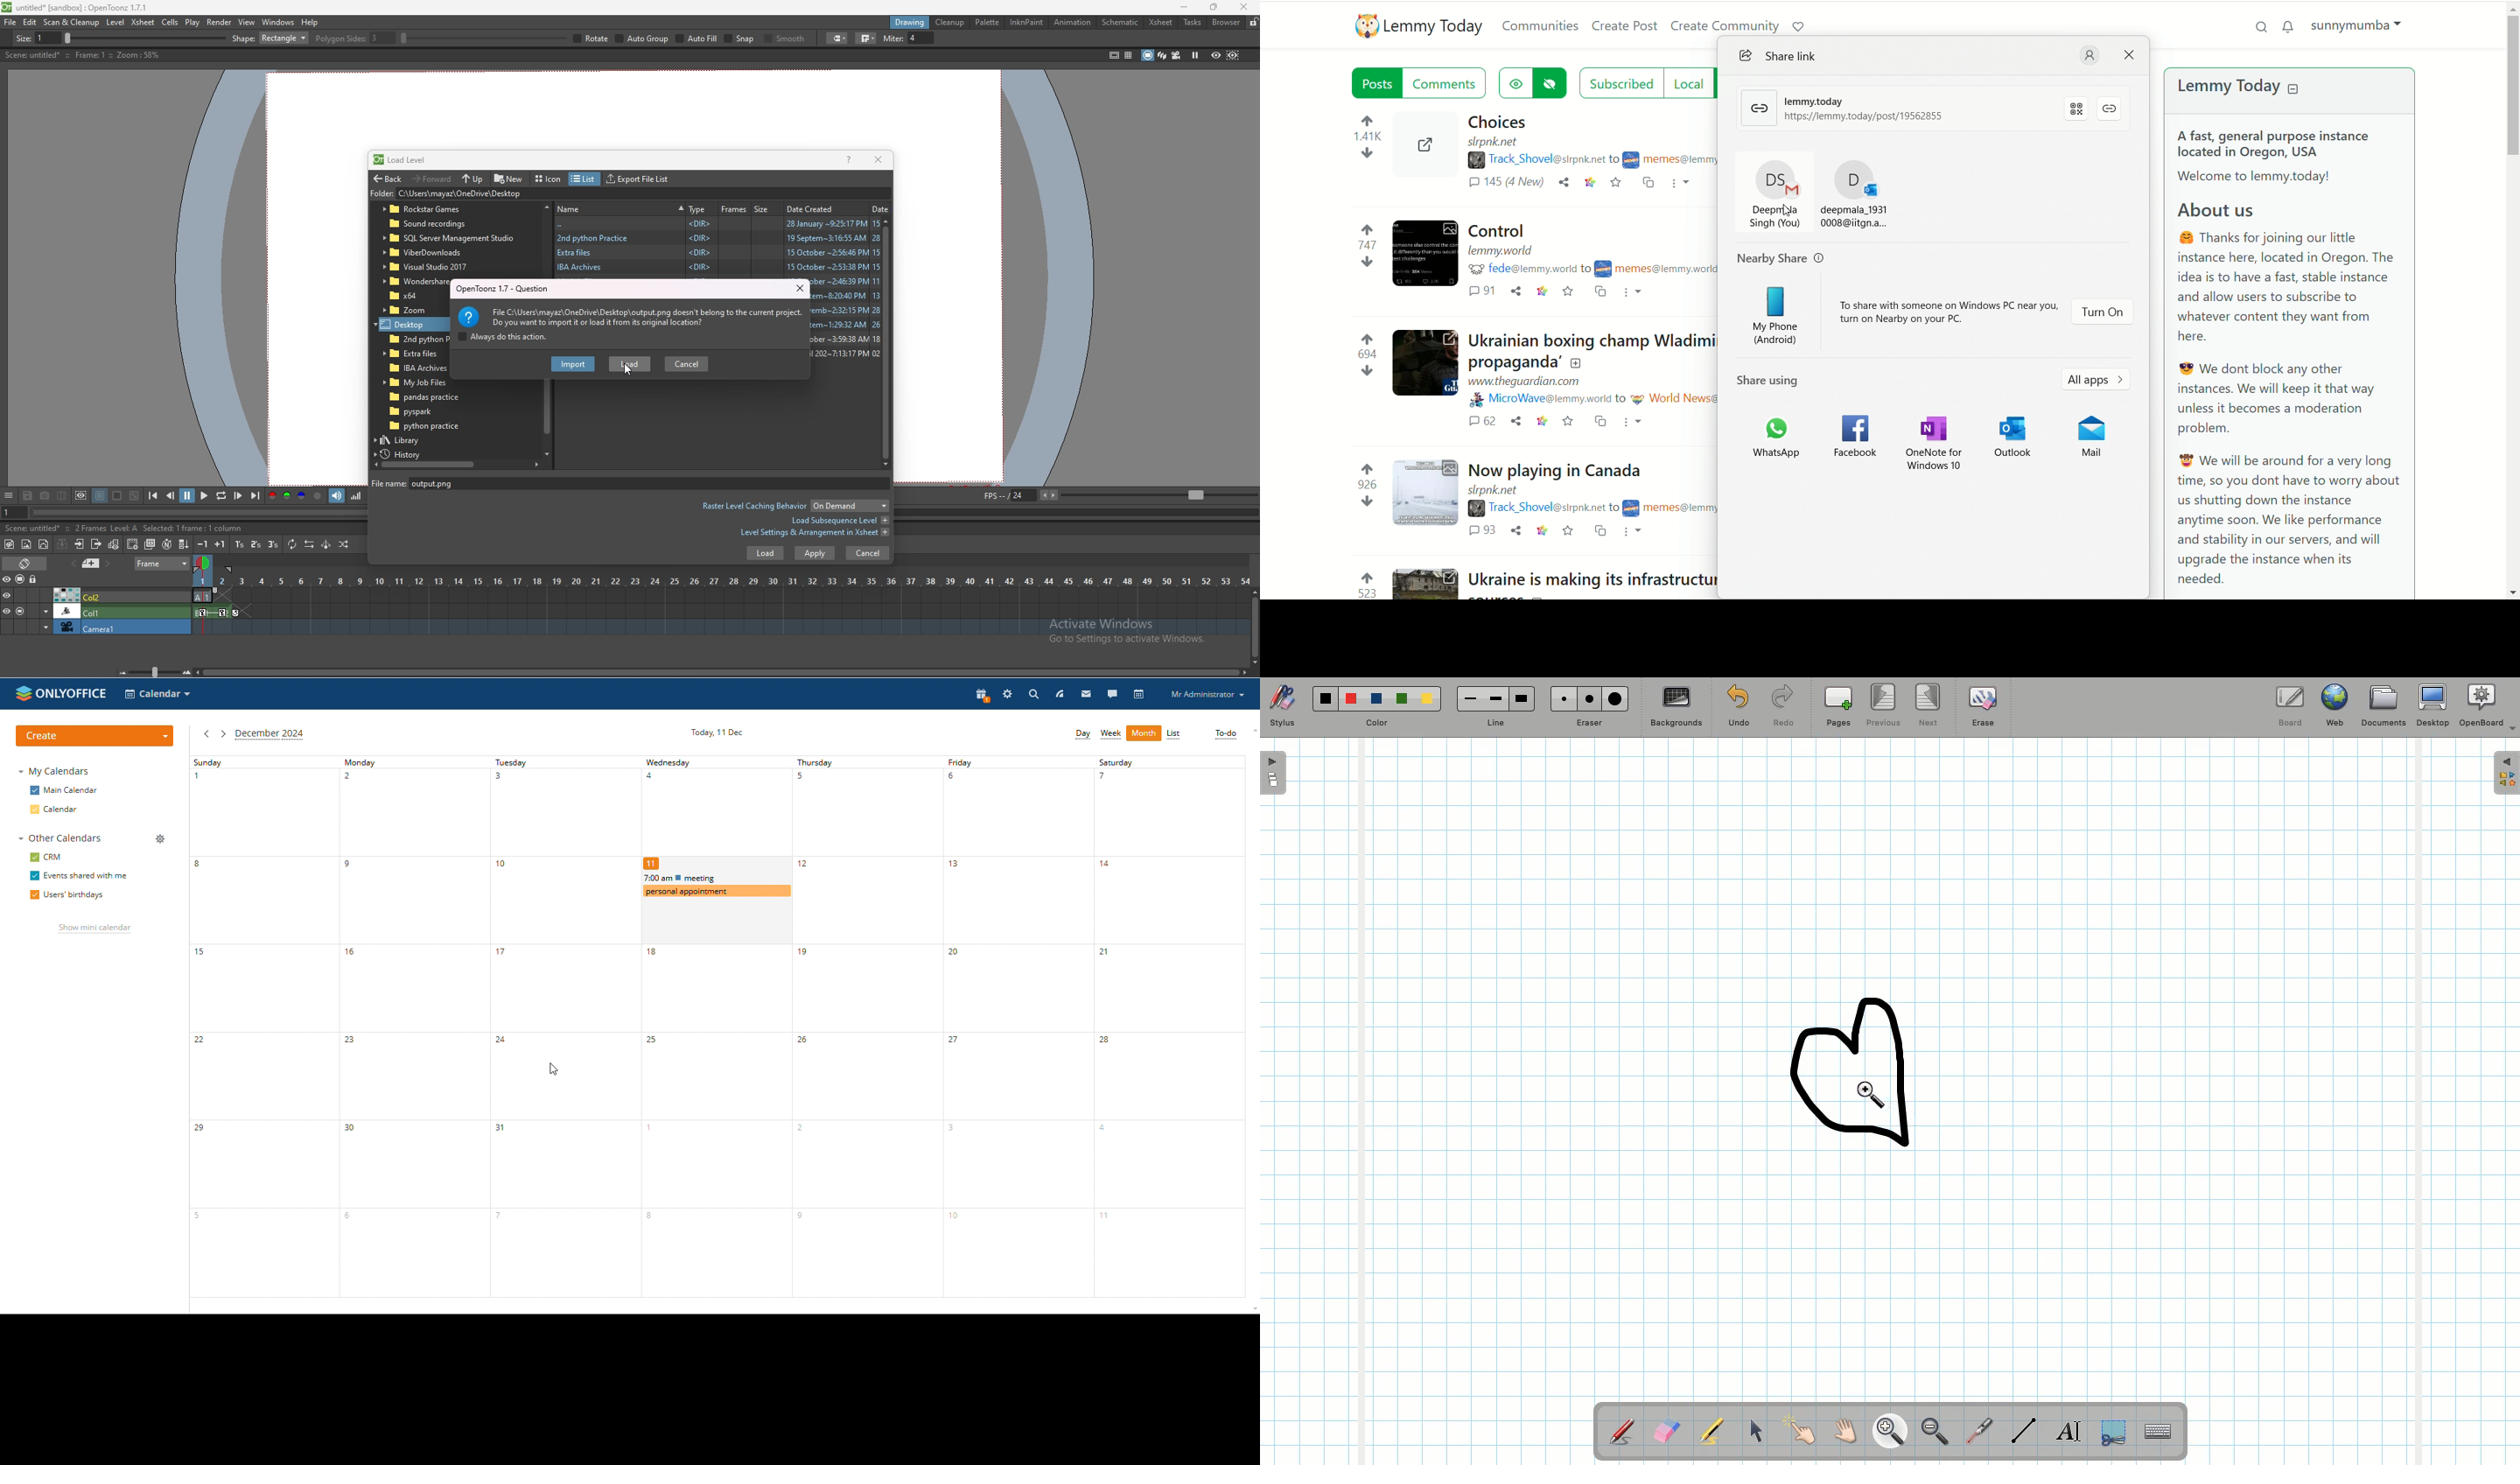  Describe the element at coordinates (1137, 38) in the screenshot. I see `miter` at that location.